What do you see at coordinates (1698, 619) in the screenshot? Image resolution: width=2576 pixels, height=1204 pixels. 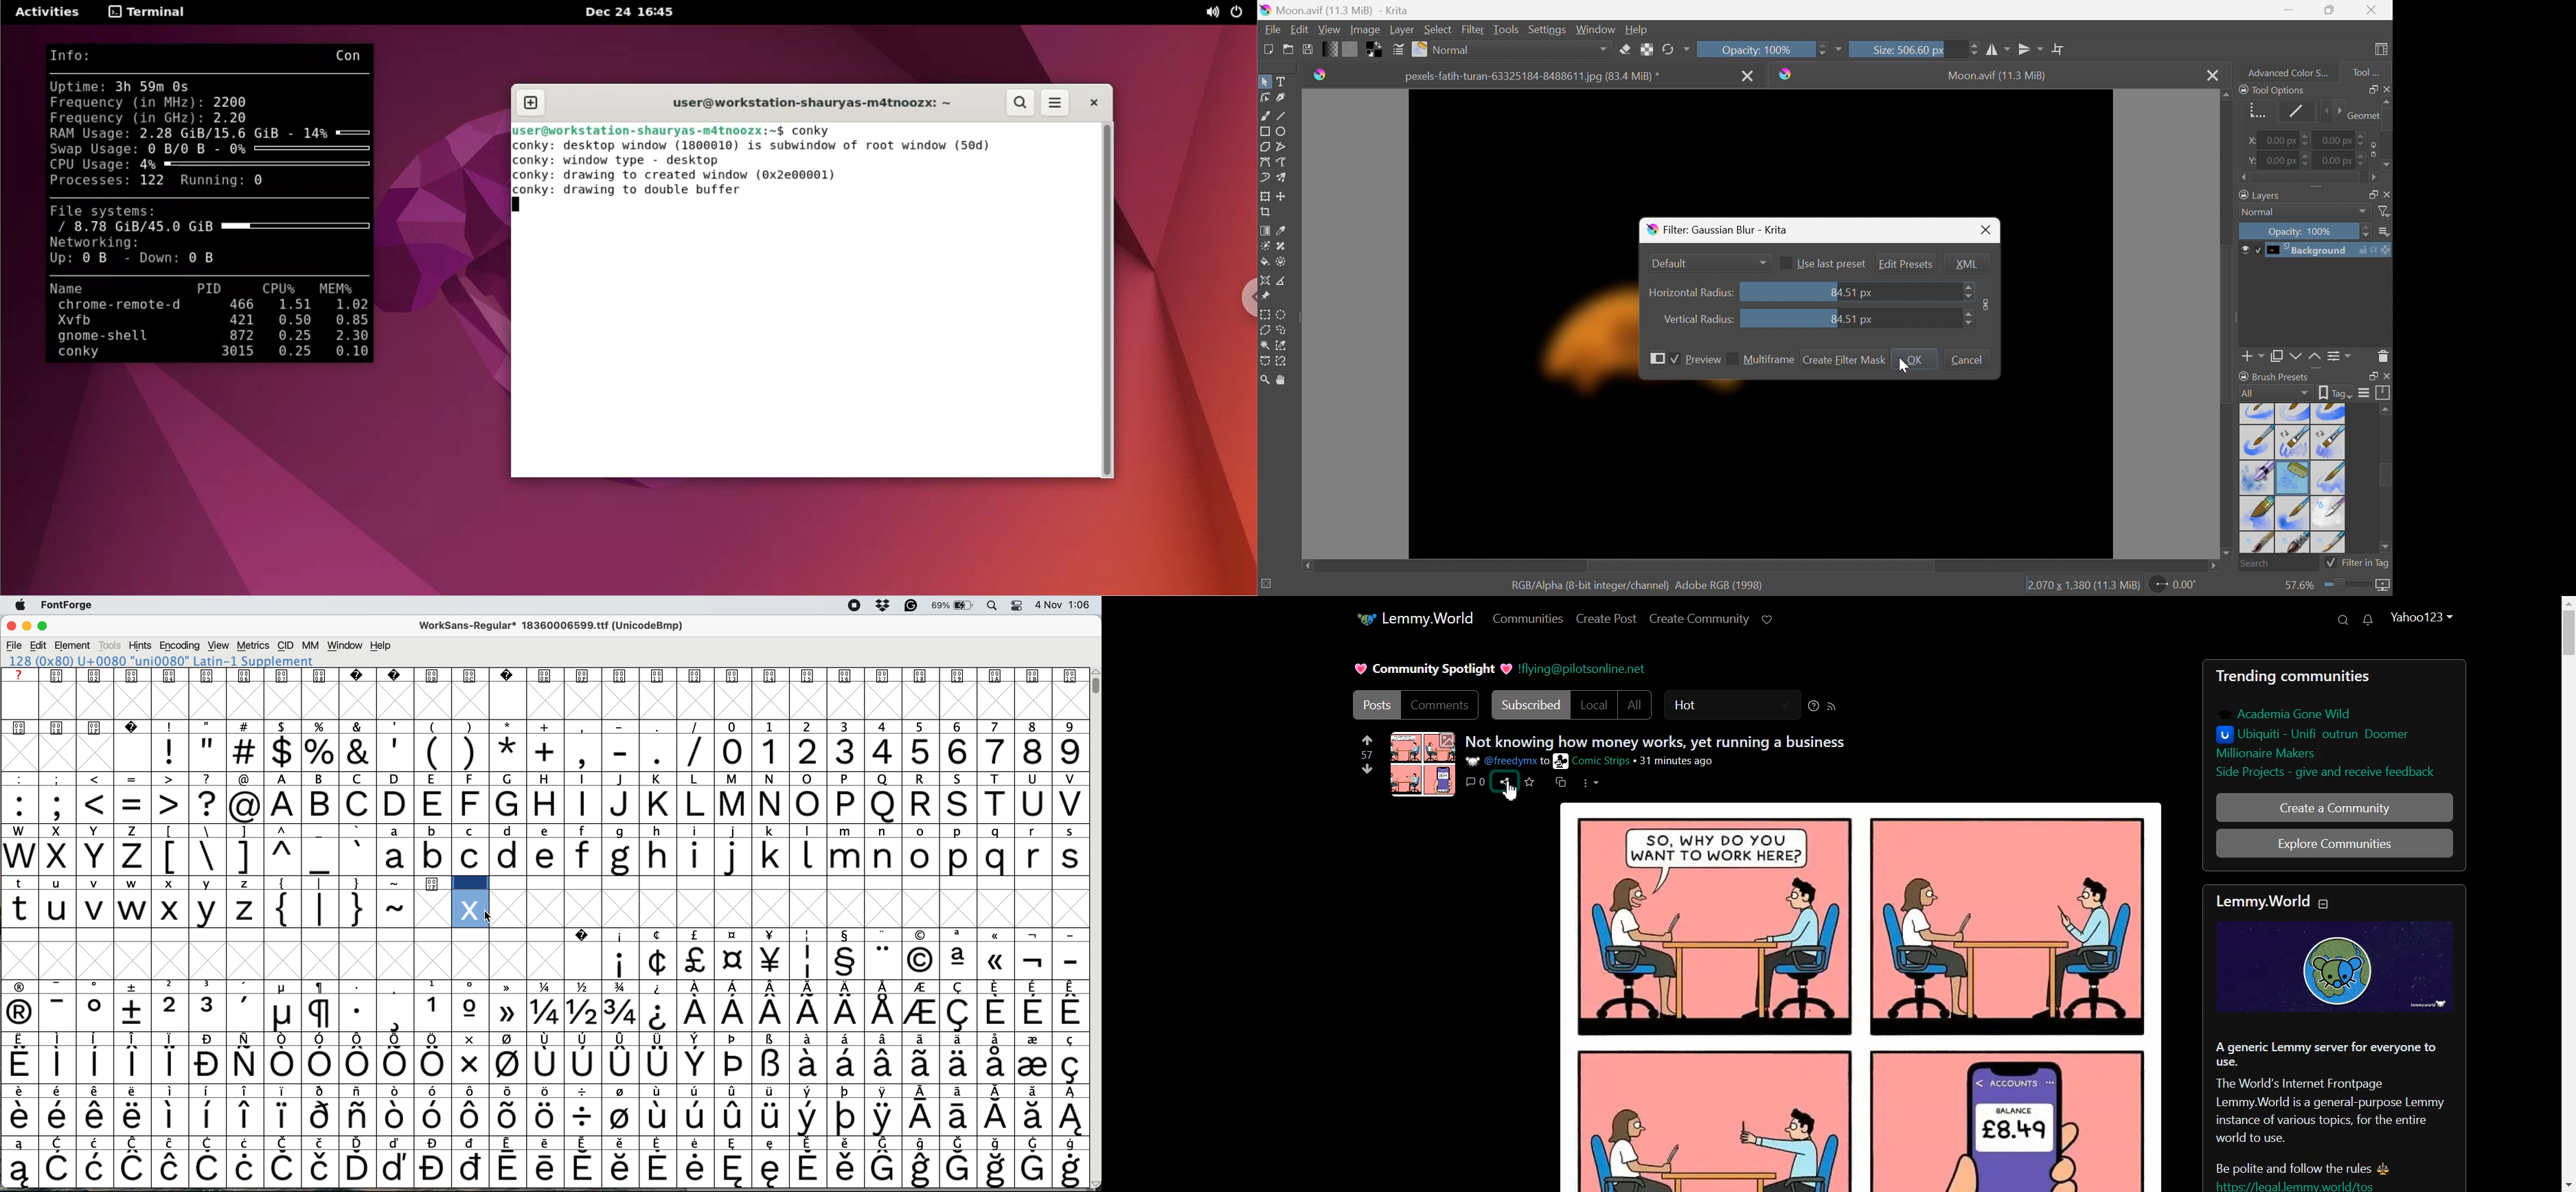 I see `Create Community` at bounding box center [1698, 619].